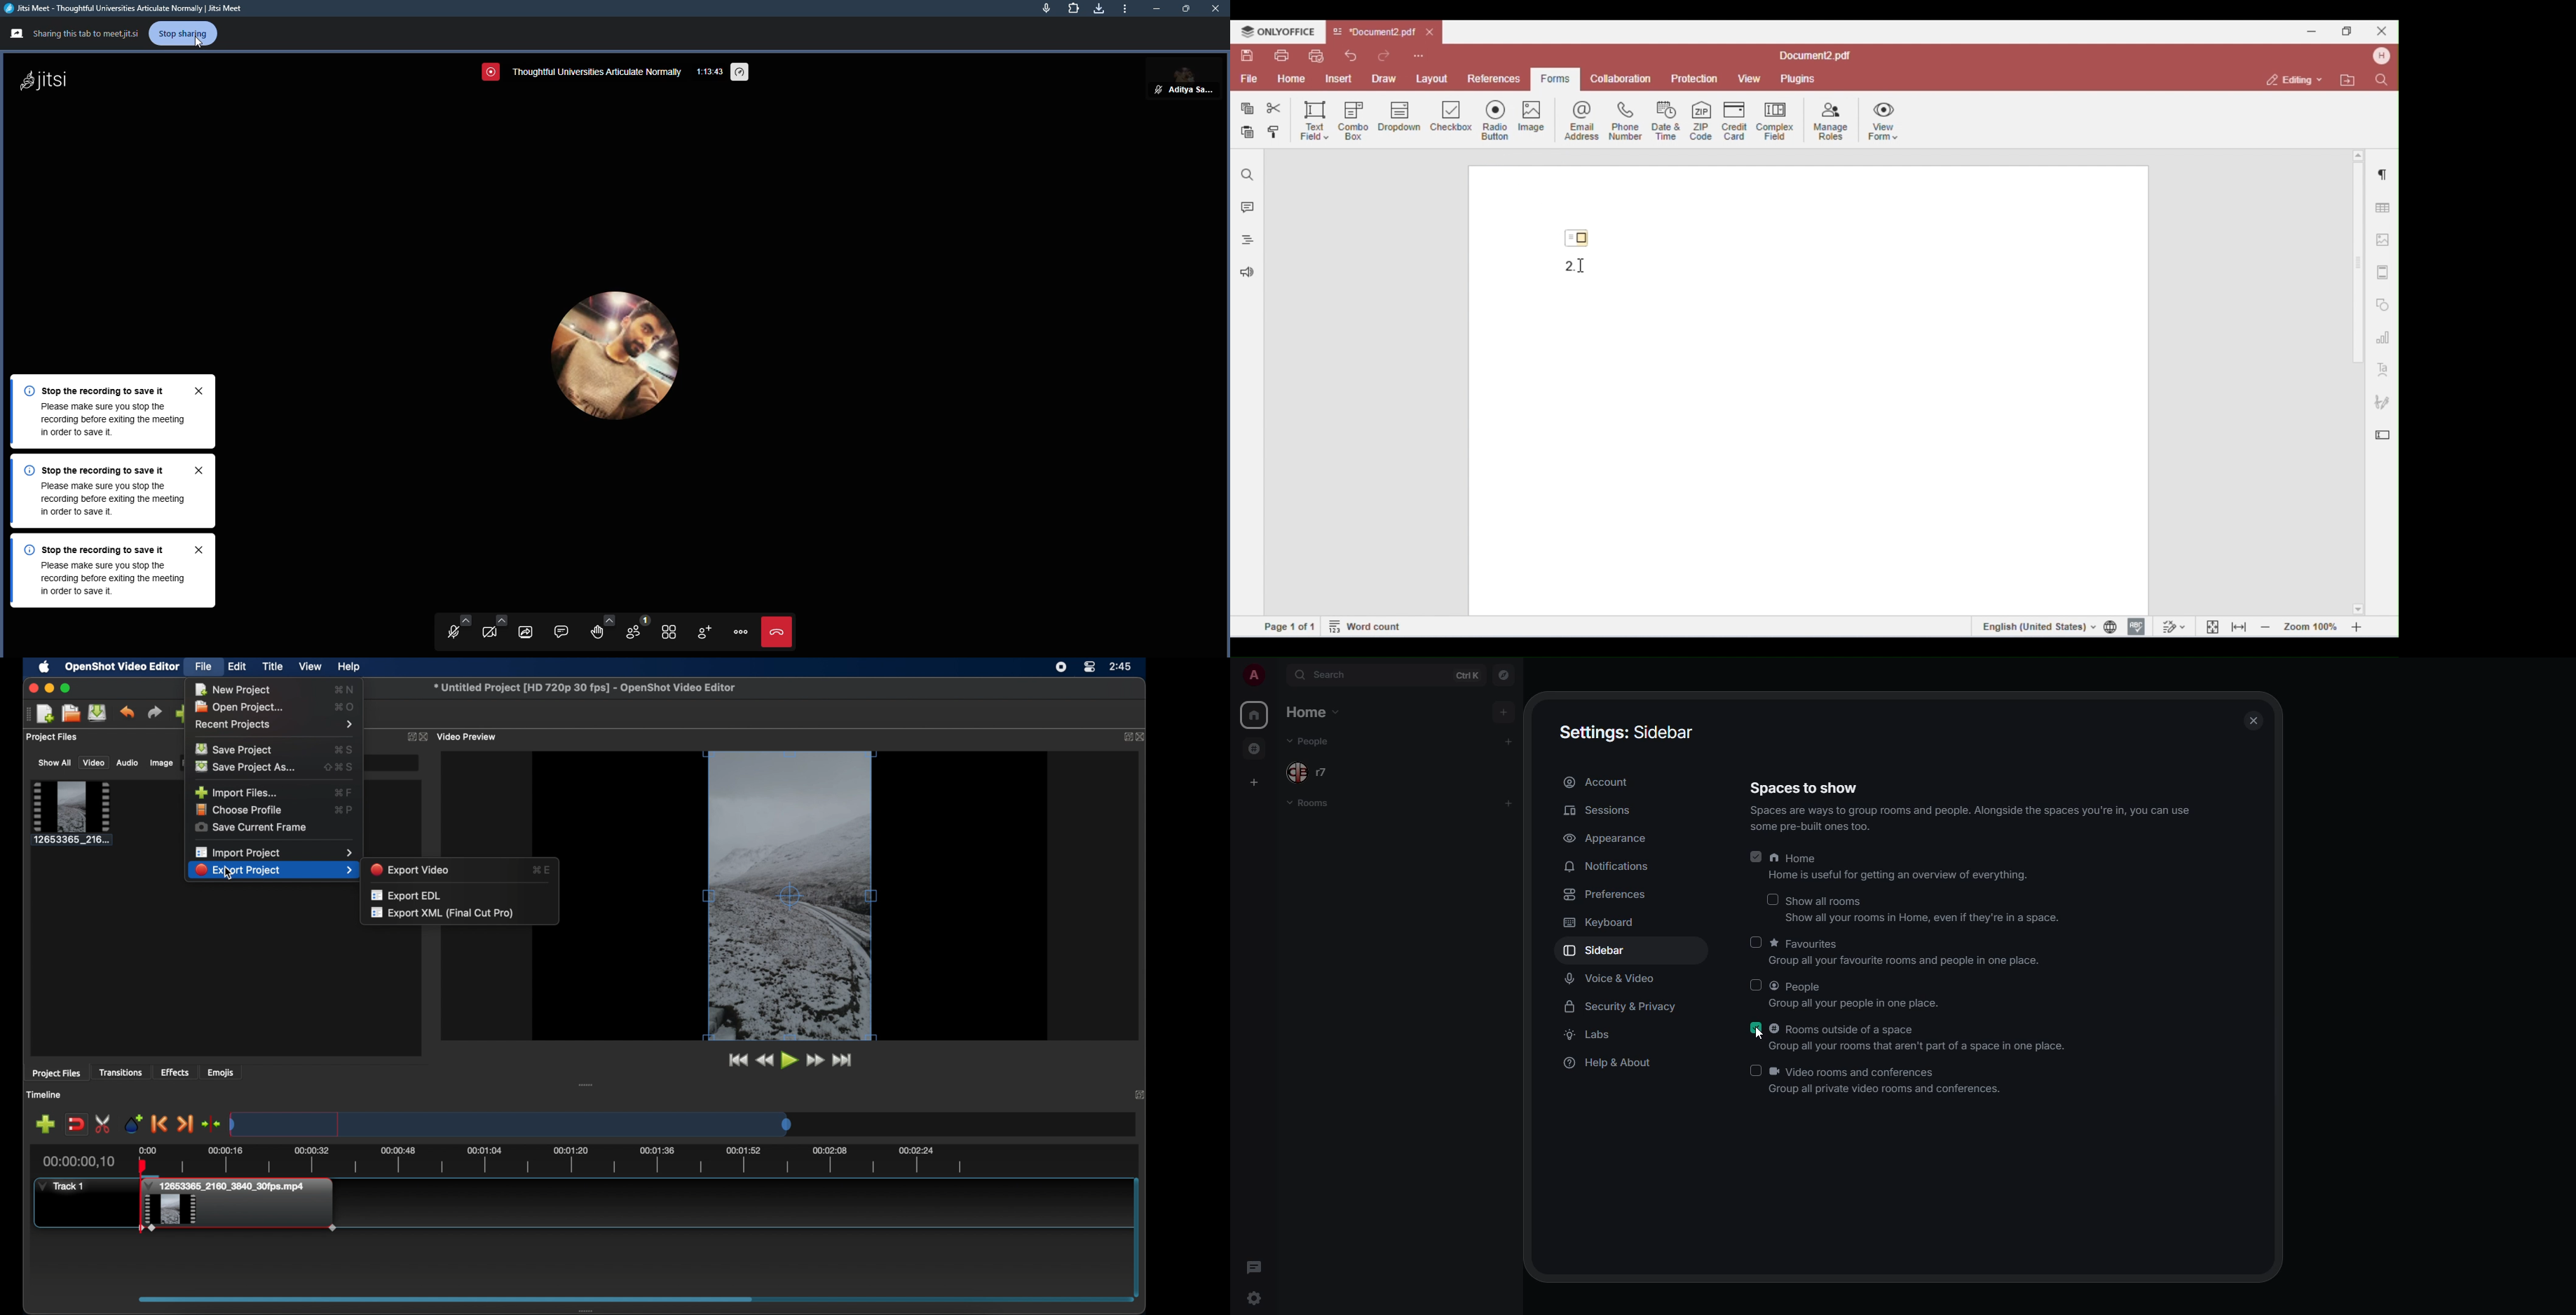  What do you see at coordinates (340, 766) in the screenshot?
I see `save project as shortcut` at bounding box center [340, 766].